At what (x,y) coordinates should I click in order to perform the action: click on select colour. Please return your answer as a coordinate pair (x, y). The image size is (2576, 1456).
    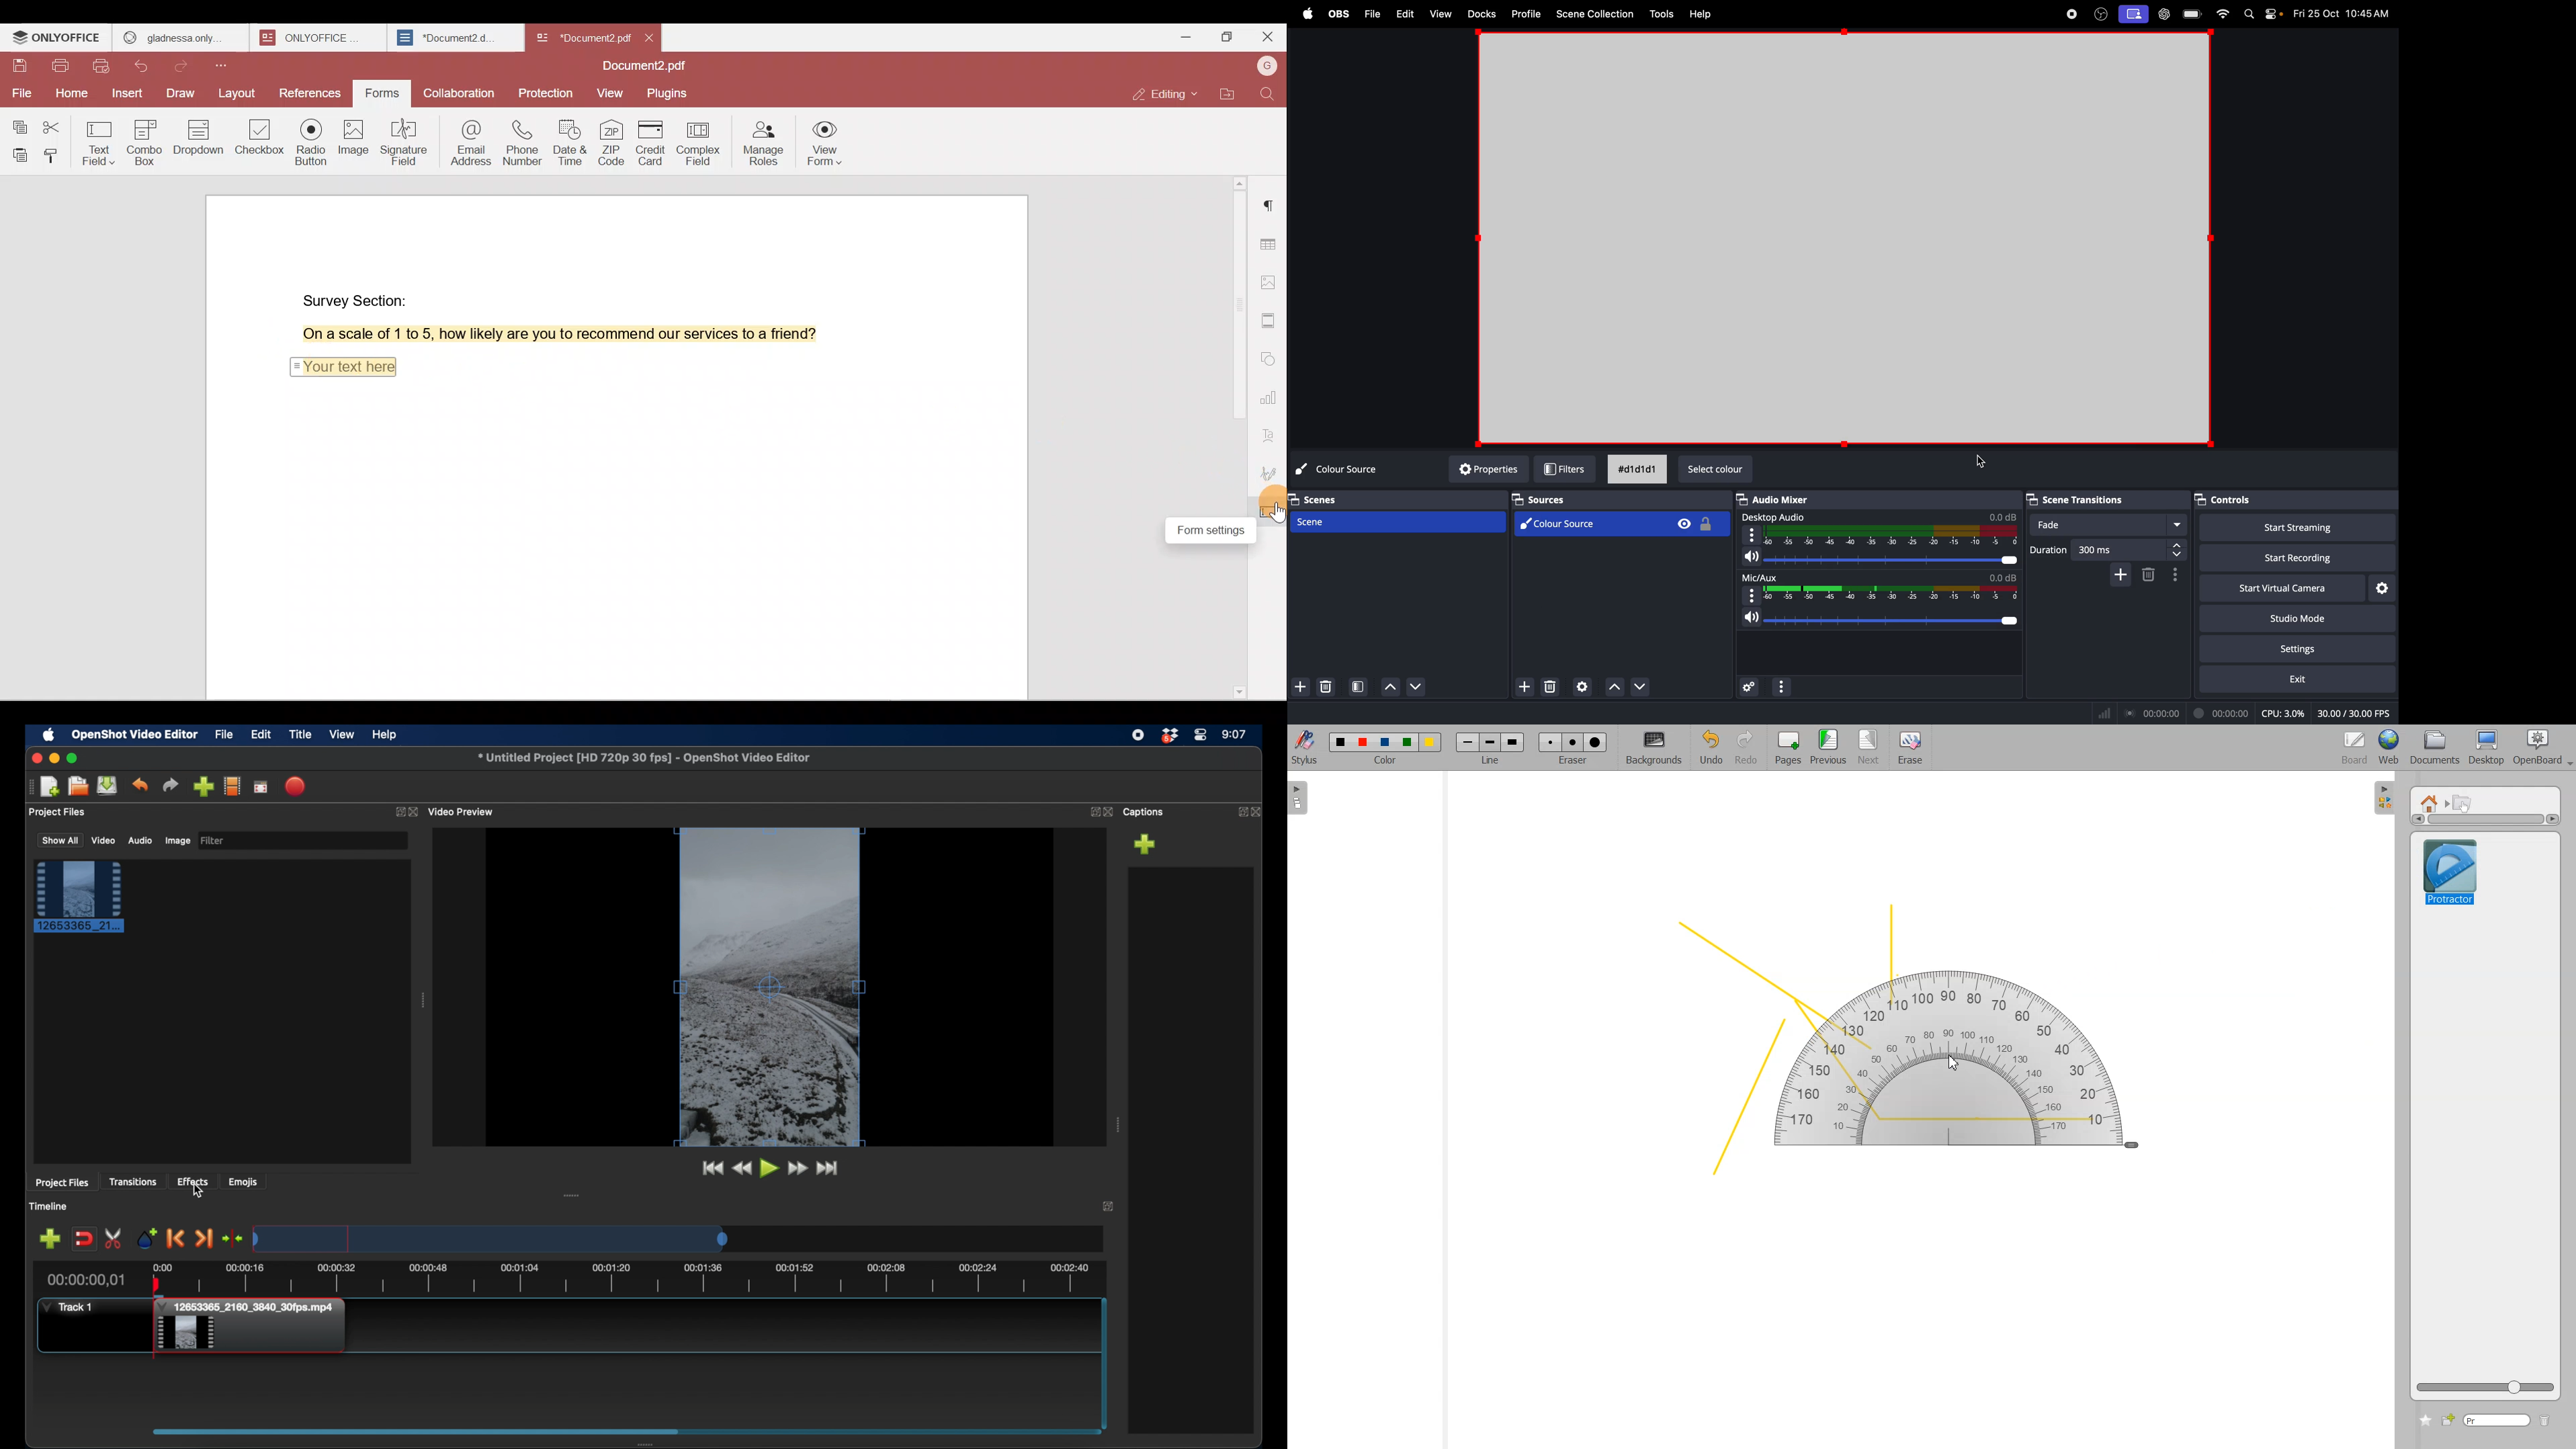
    Looking at the image, I should click on (1716, 471).